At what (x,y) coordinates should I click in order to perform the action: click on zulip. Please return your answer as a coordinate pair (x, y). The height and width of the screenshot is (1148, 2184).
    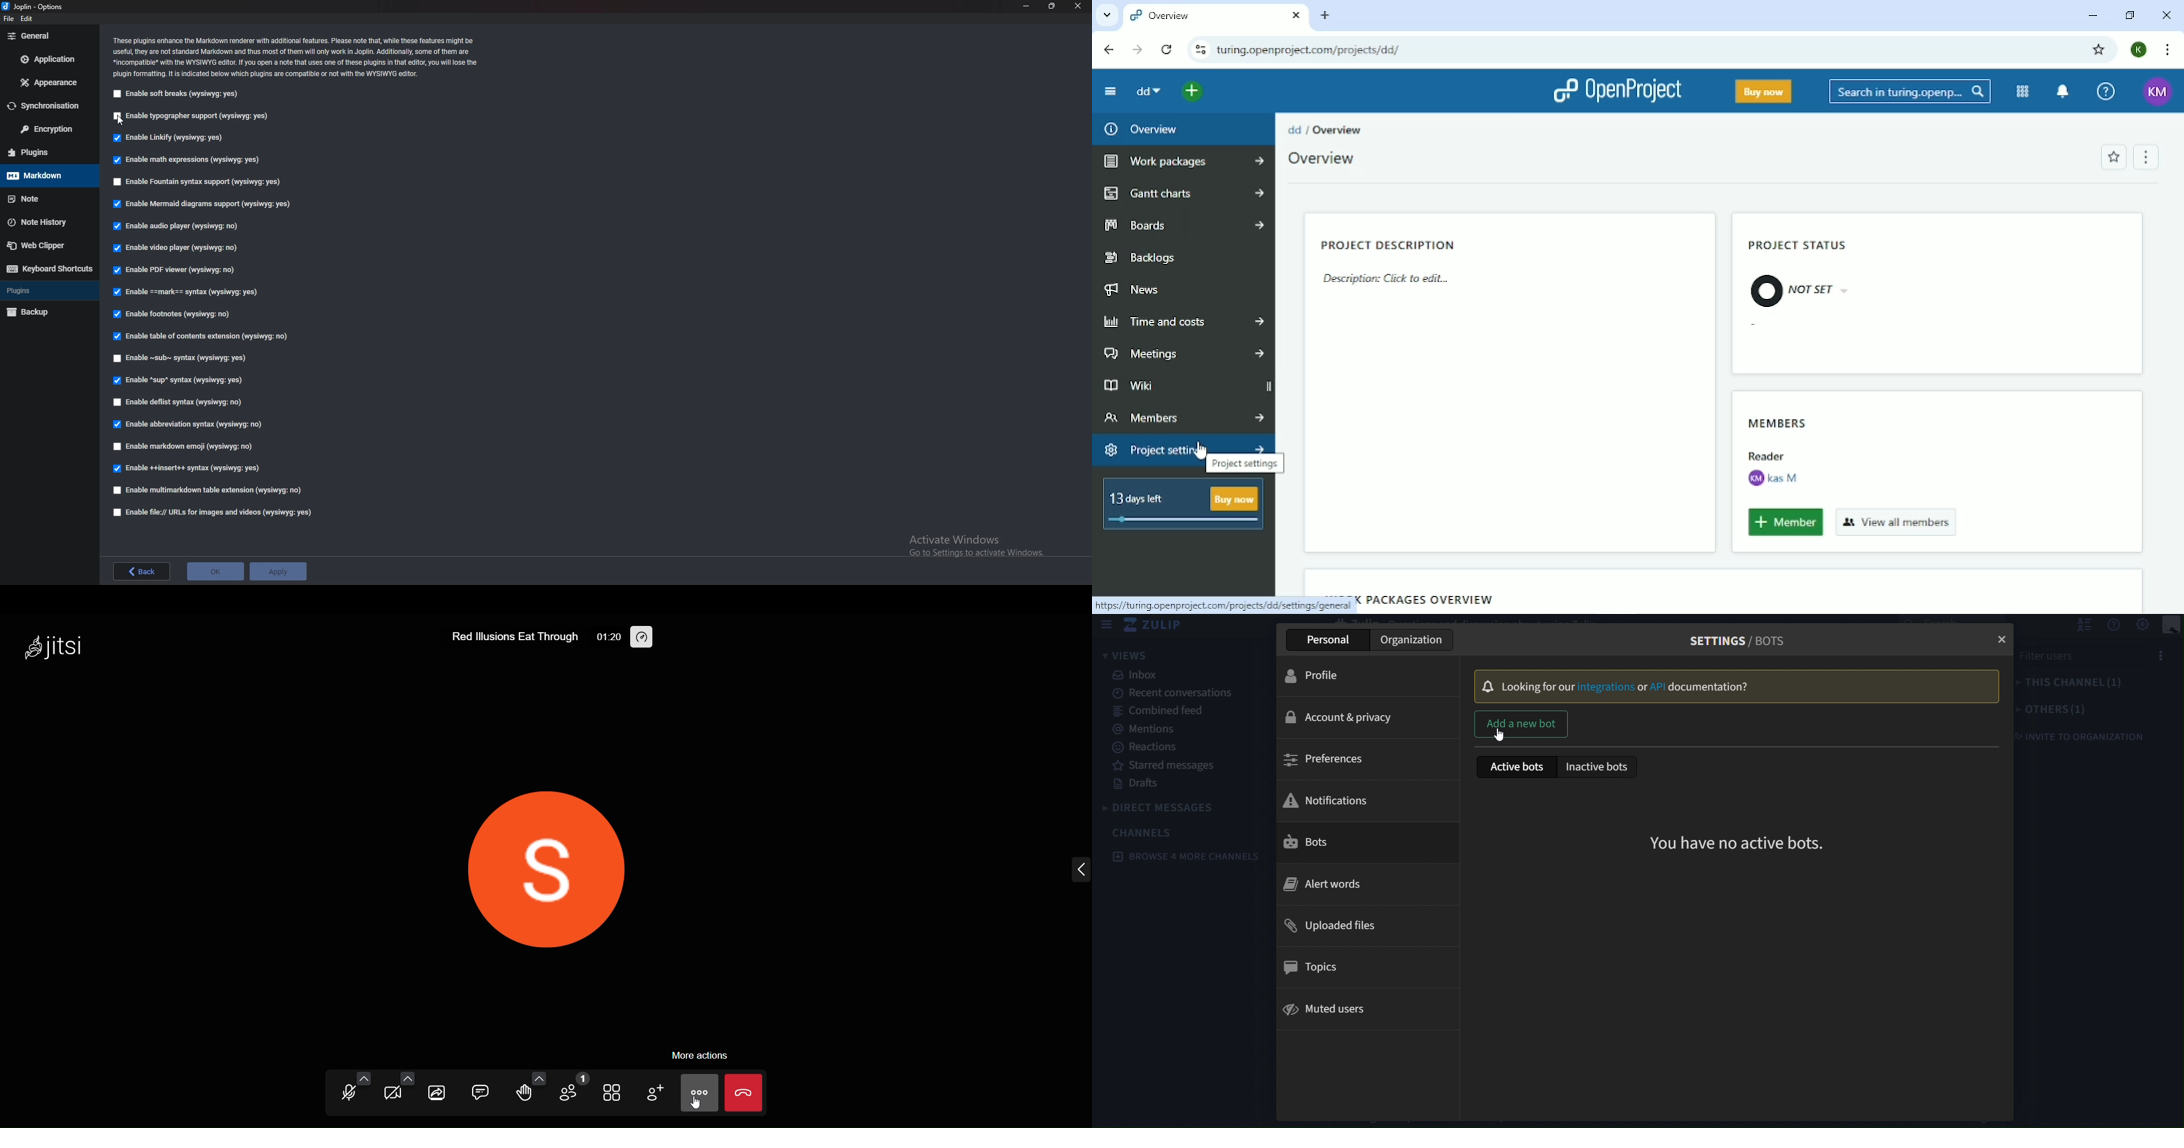
    Looking at the image, I should click on (1157, 626).